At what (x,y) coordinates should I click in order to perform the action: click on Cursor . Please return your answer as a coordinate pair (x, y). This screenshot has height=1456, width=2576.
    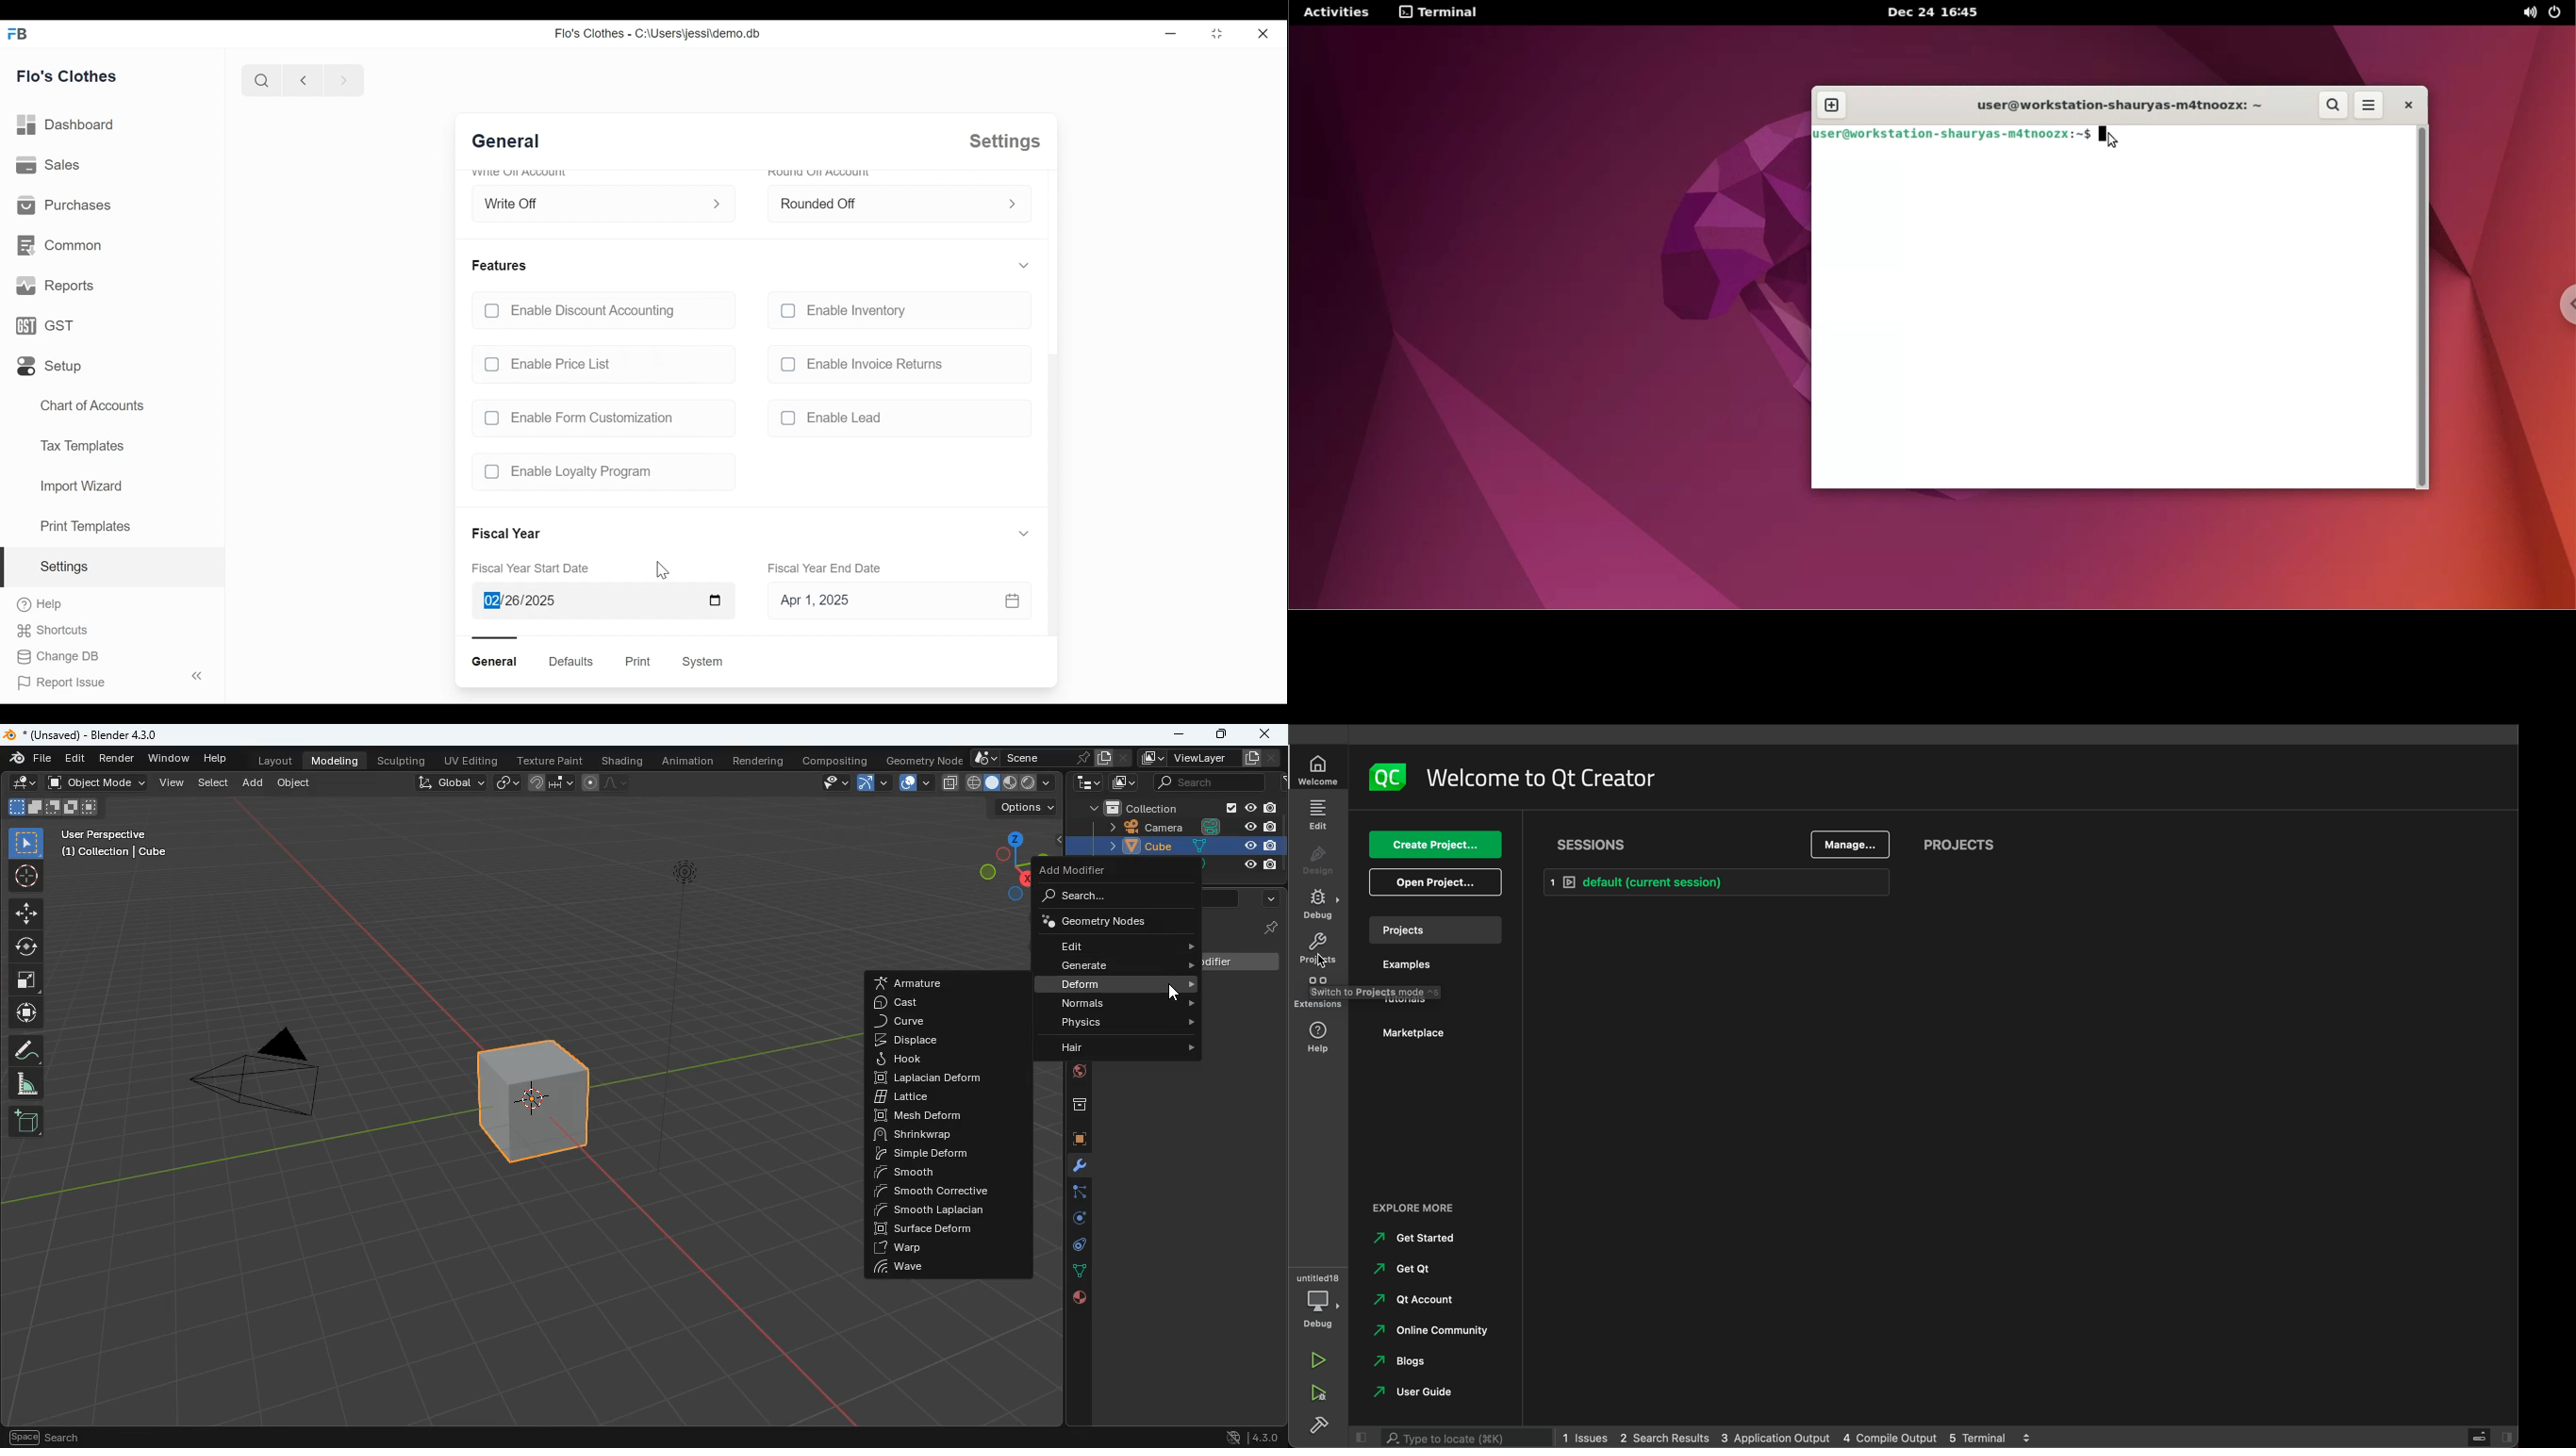
    Looking at the image, I should click on (662, 570).